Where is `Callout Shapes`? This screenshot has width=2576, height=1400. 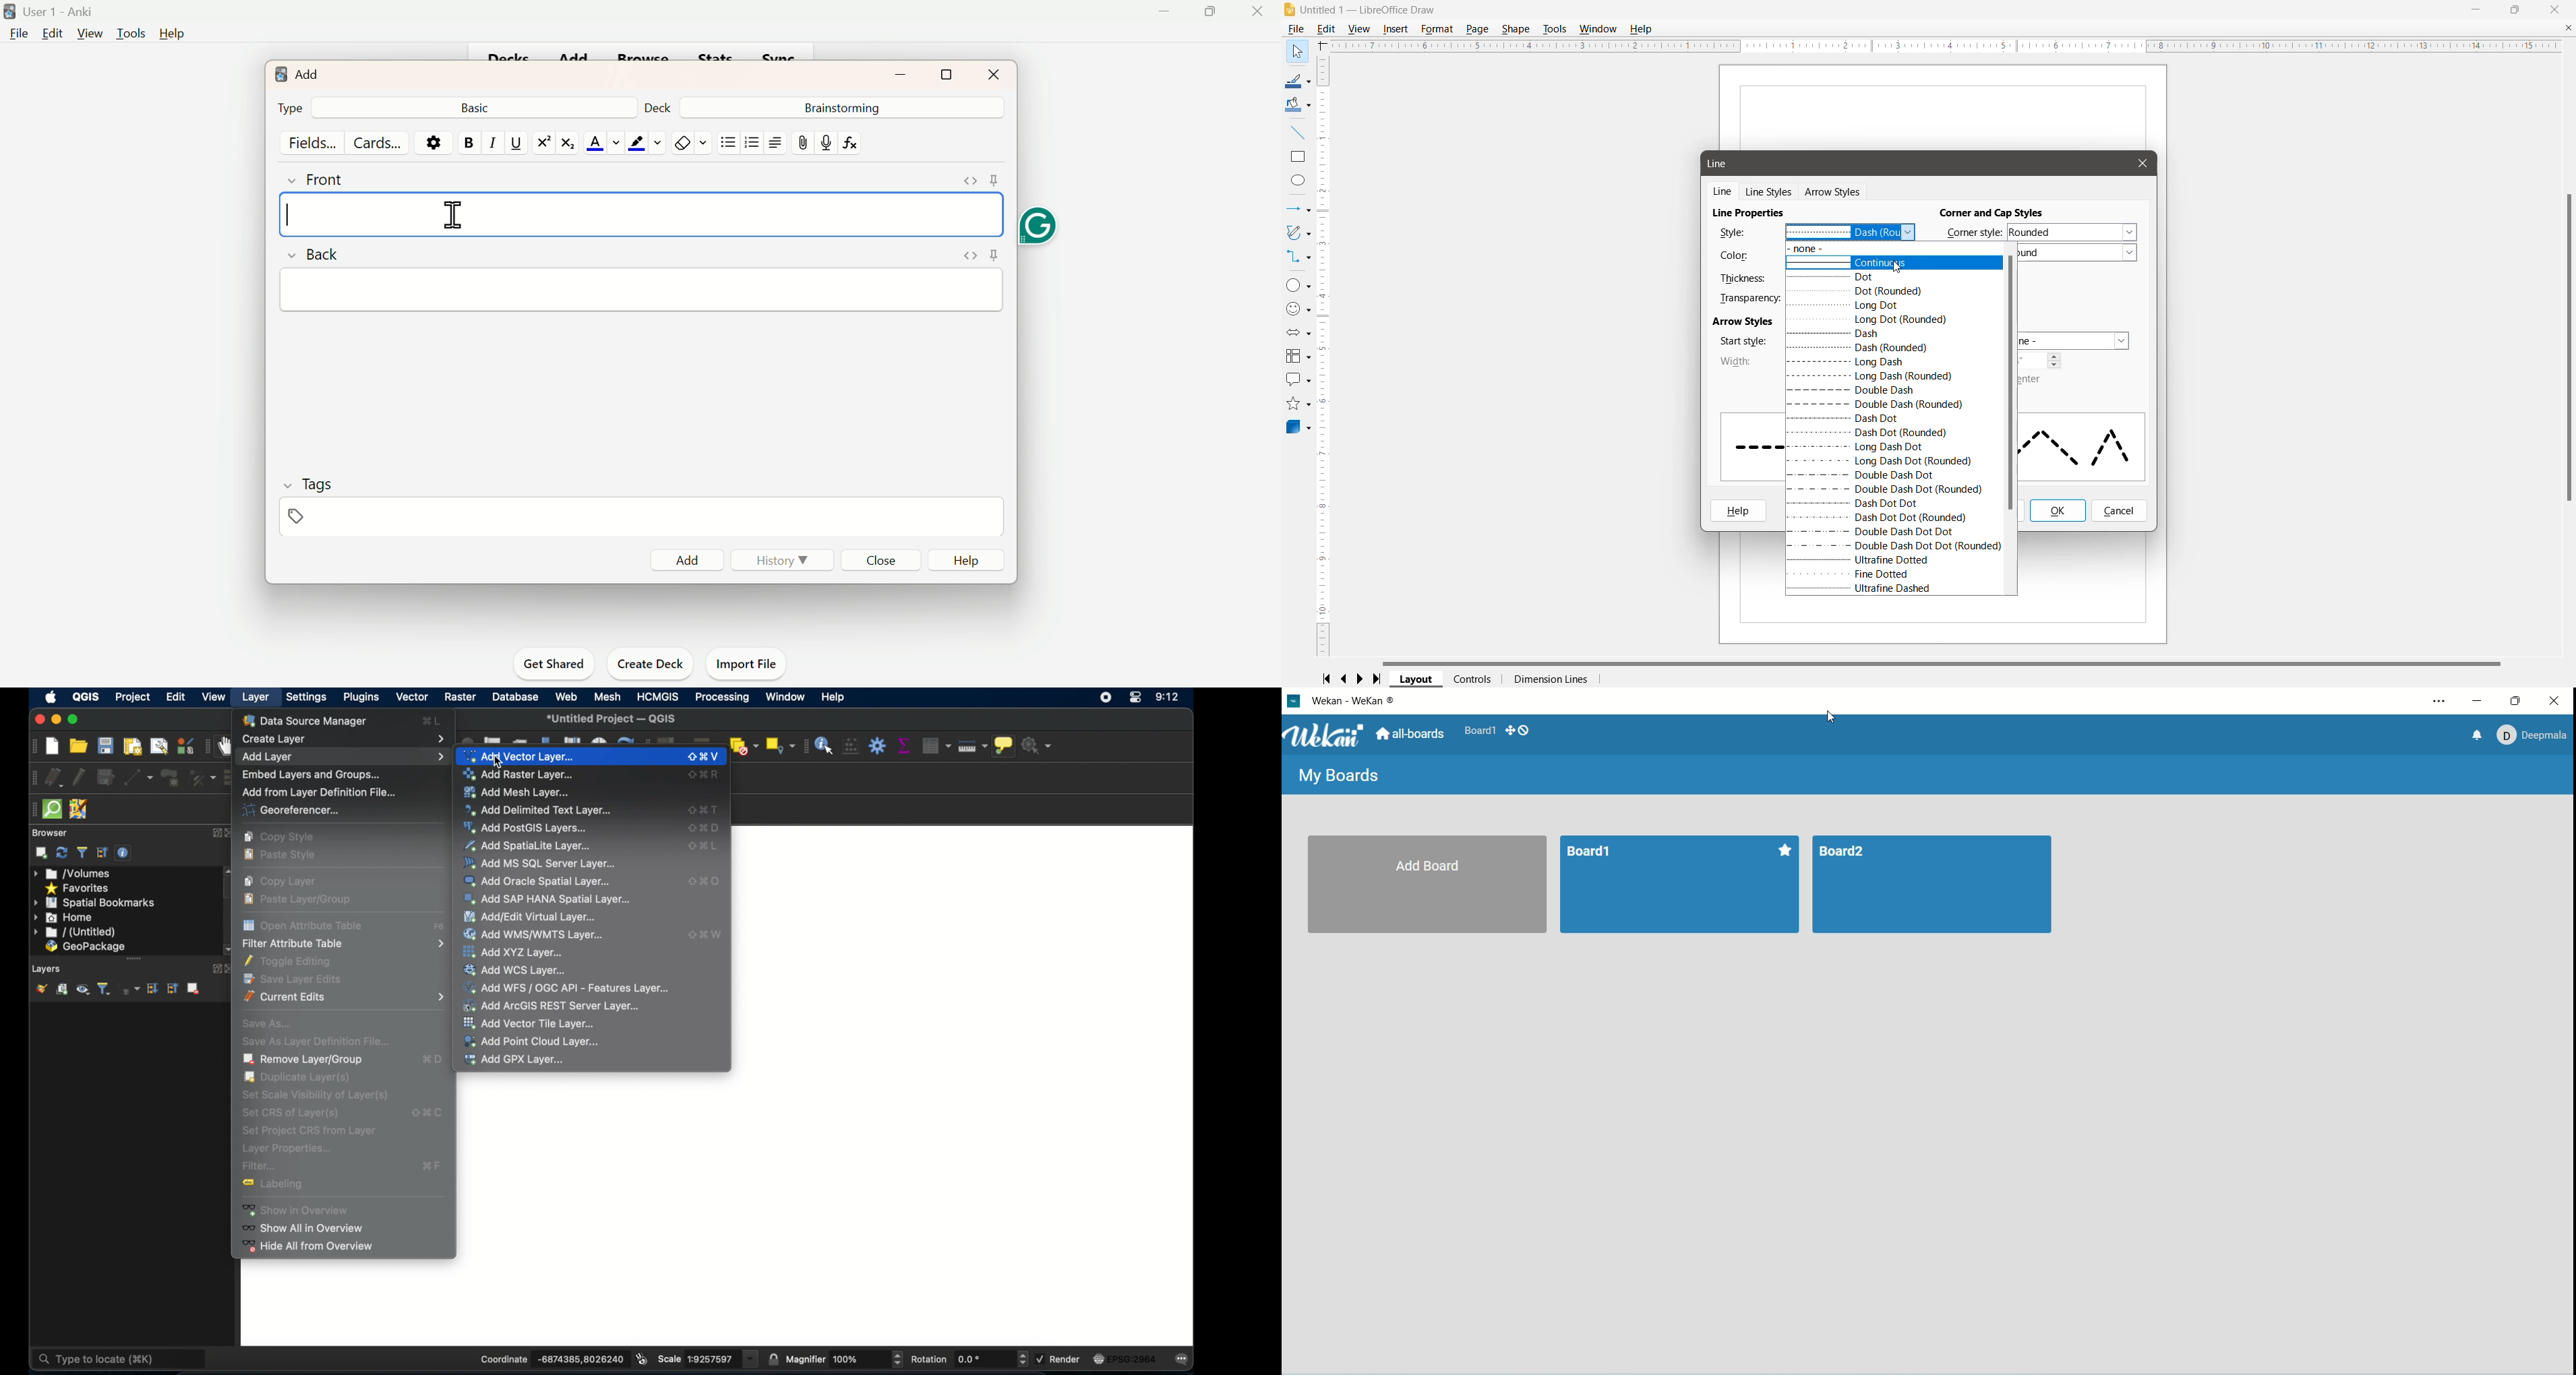
Callout Shapes is located at coordinates (1298, 379).